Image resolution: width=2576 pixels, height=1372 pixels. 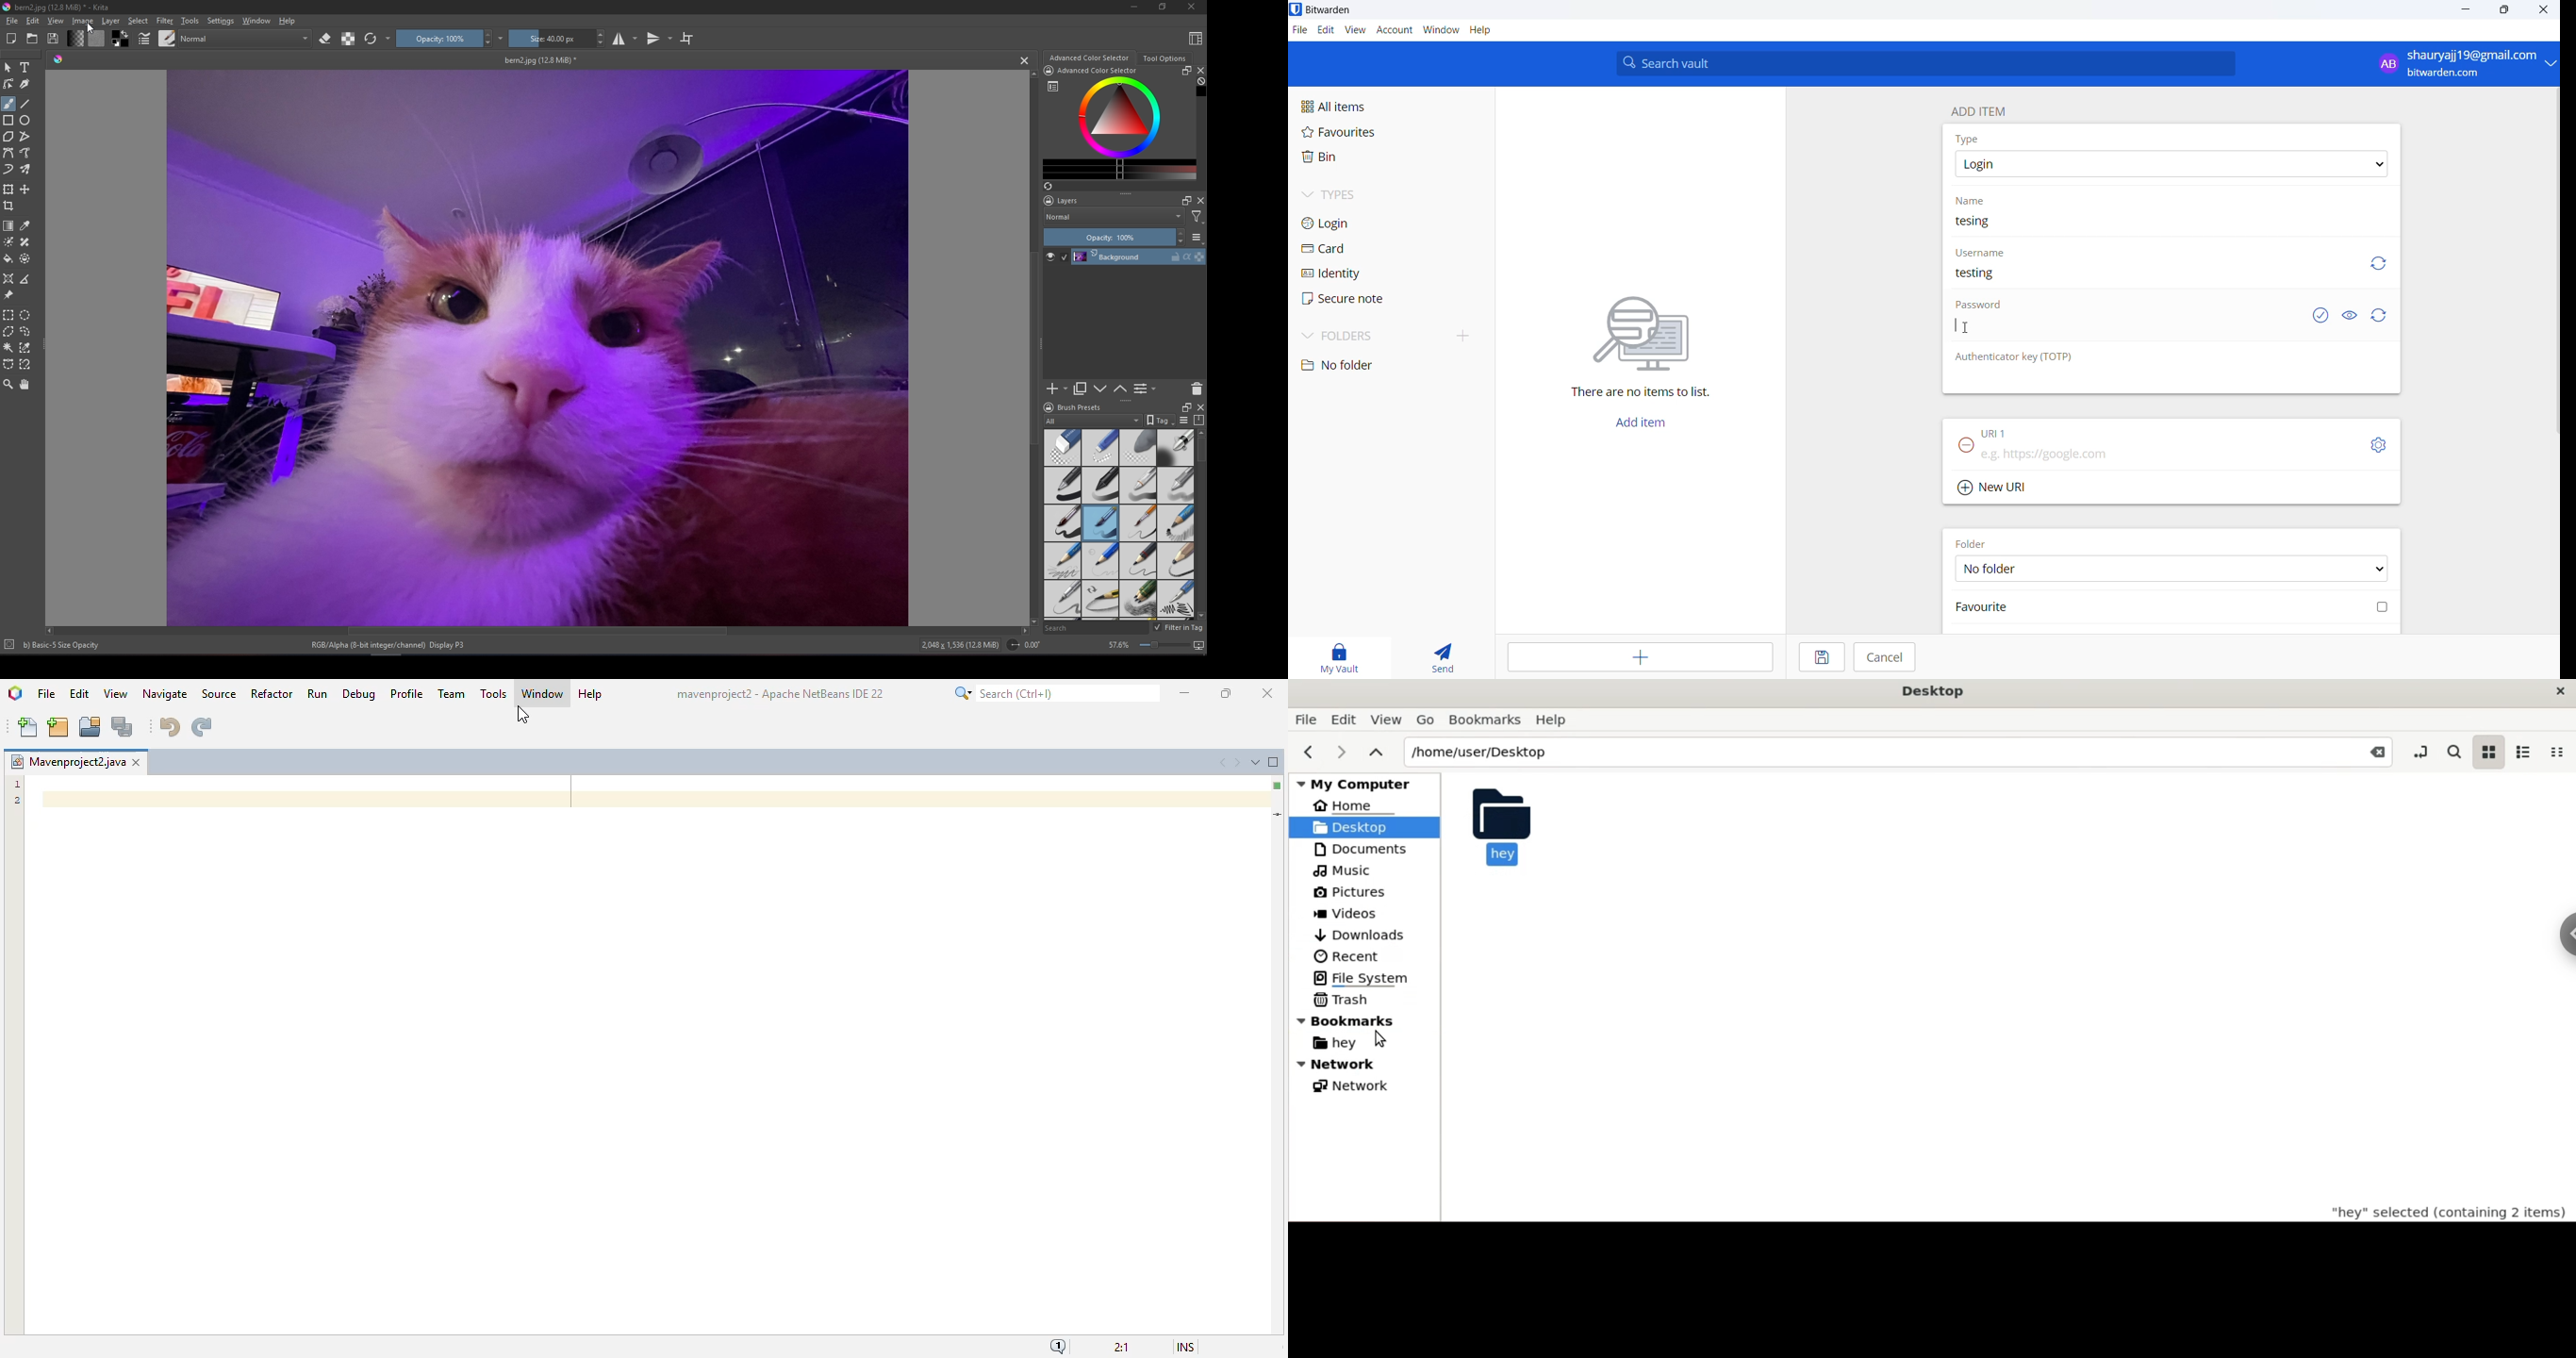 What do you see at coordinates (165, 21) in the screenshot?
I see `Filter` at bounding box center [165, 21].